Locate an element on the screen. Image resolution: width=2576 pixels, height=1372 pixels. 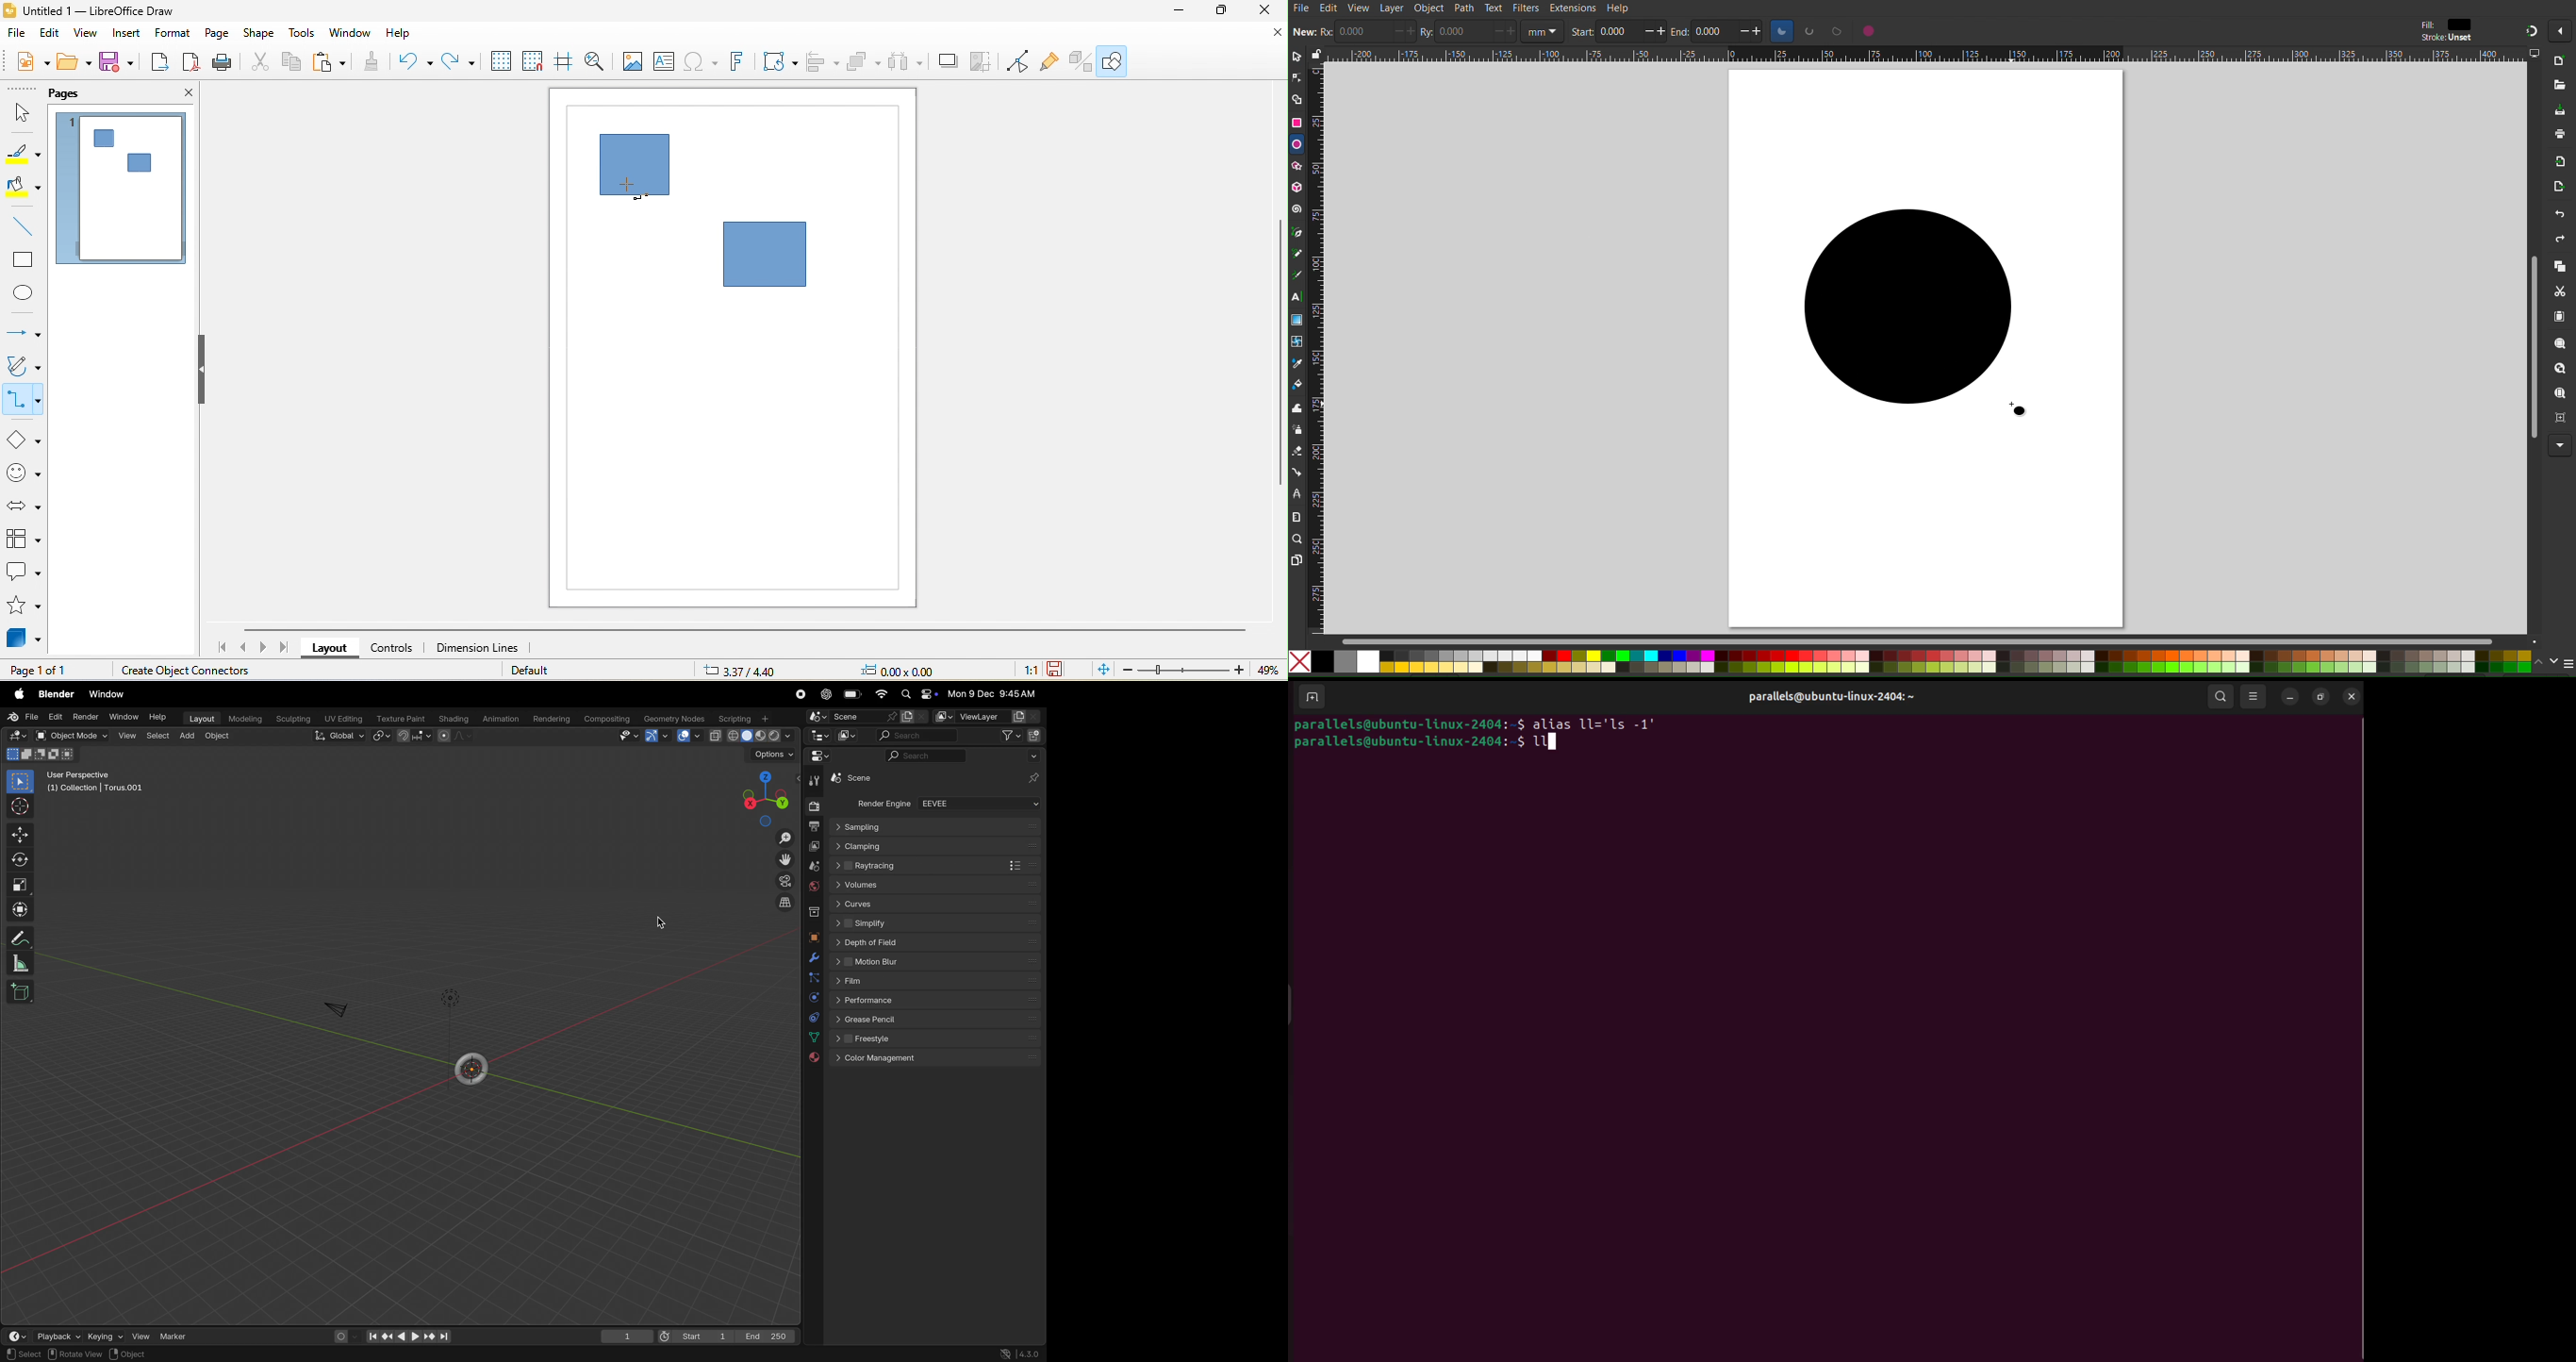
Measure Tool is located at coordinates (1297, 517).